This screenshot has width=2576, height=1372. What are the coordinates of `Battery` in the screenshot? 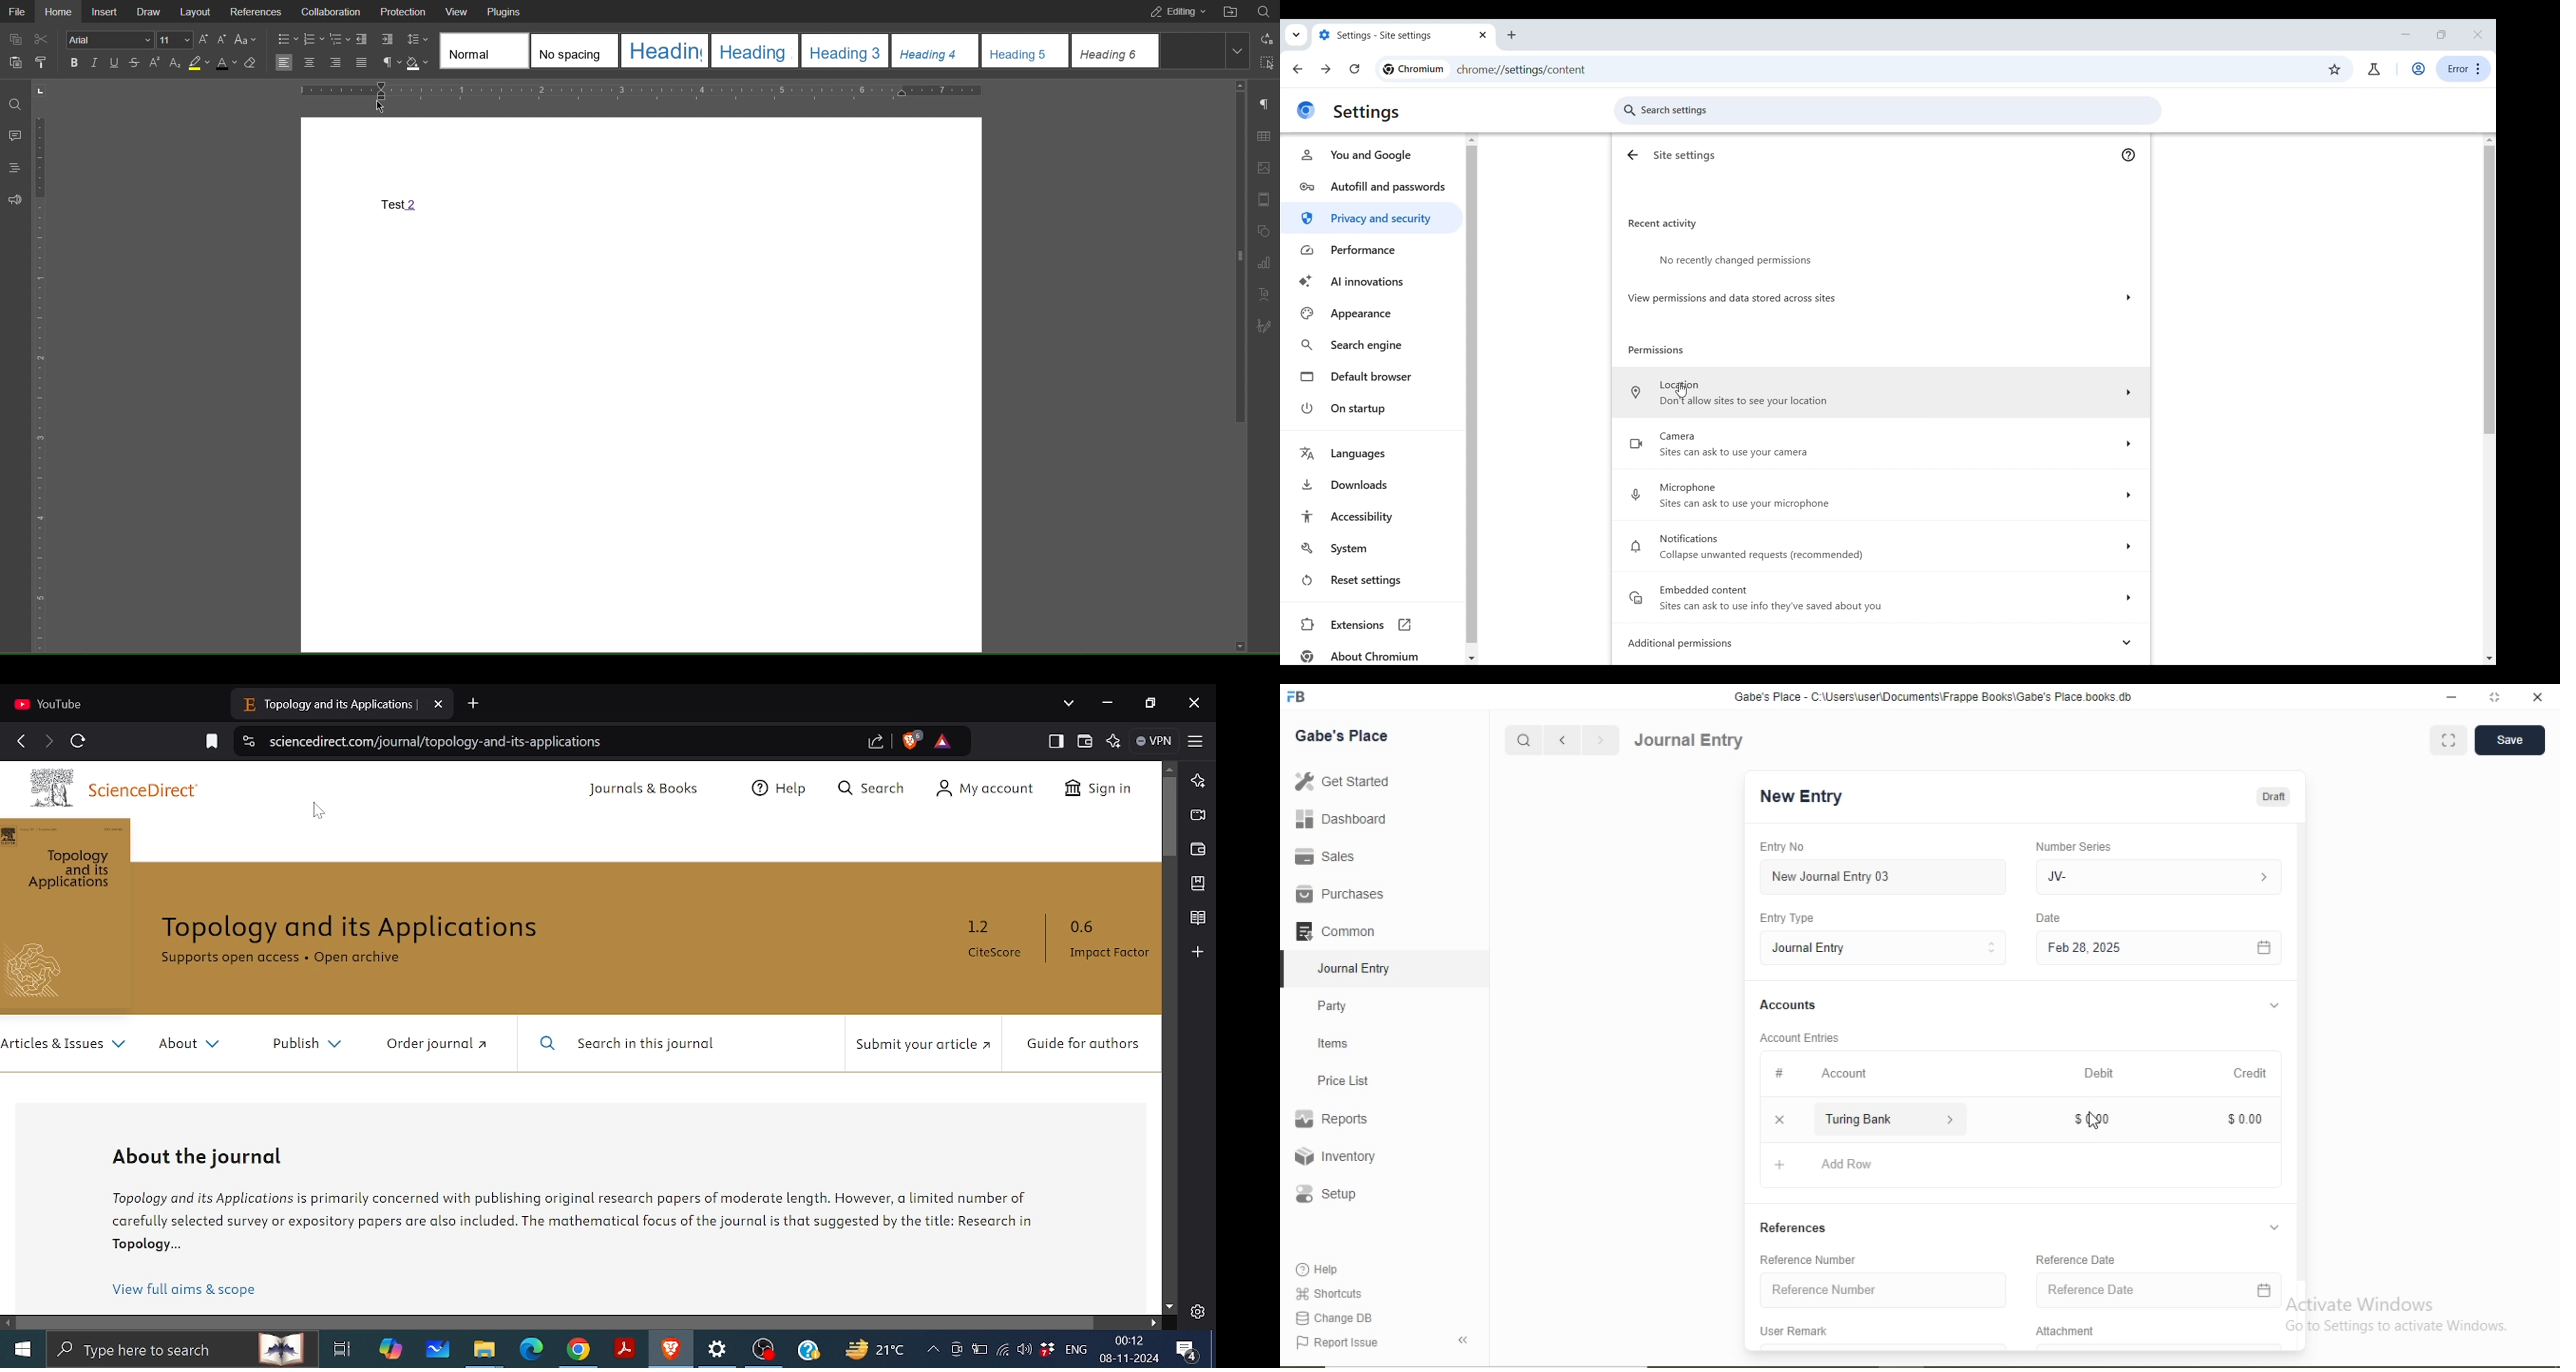 It's located at (979, 1348).